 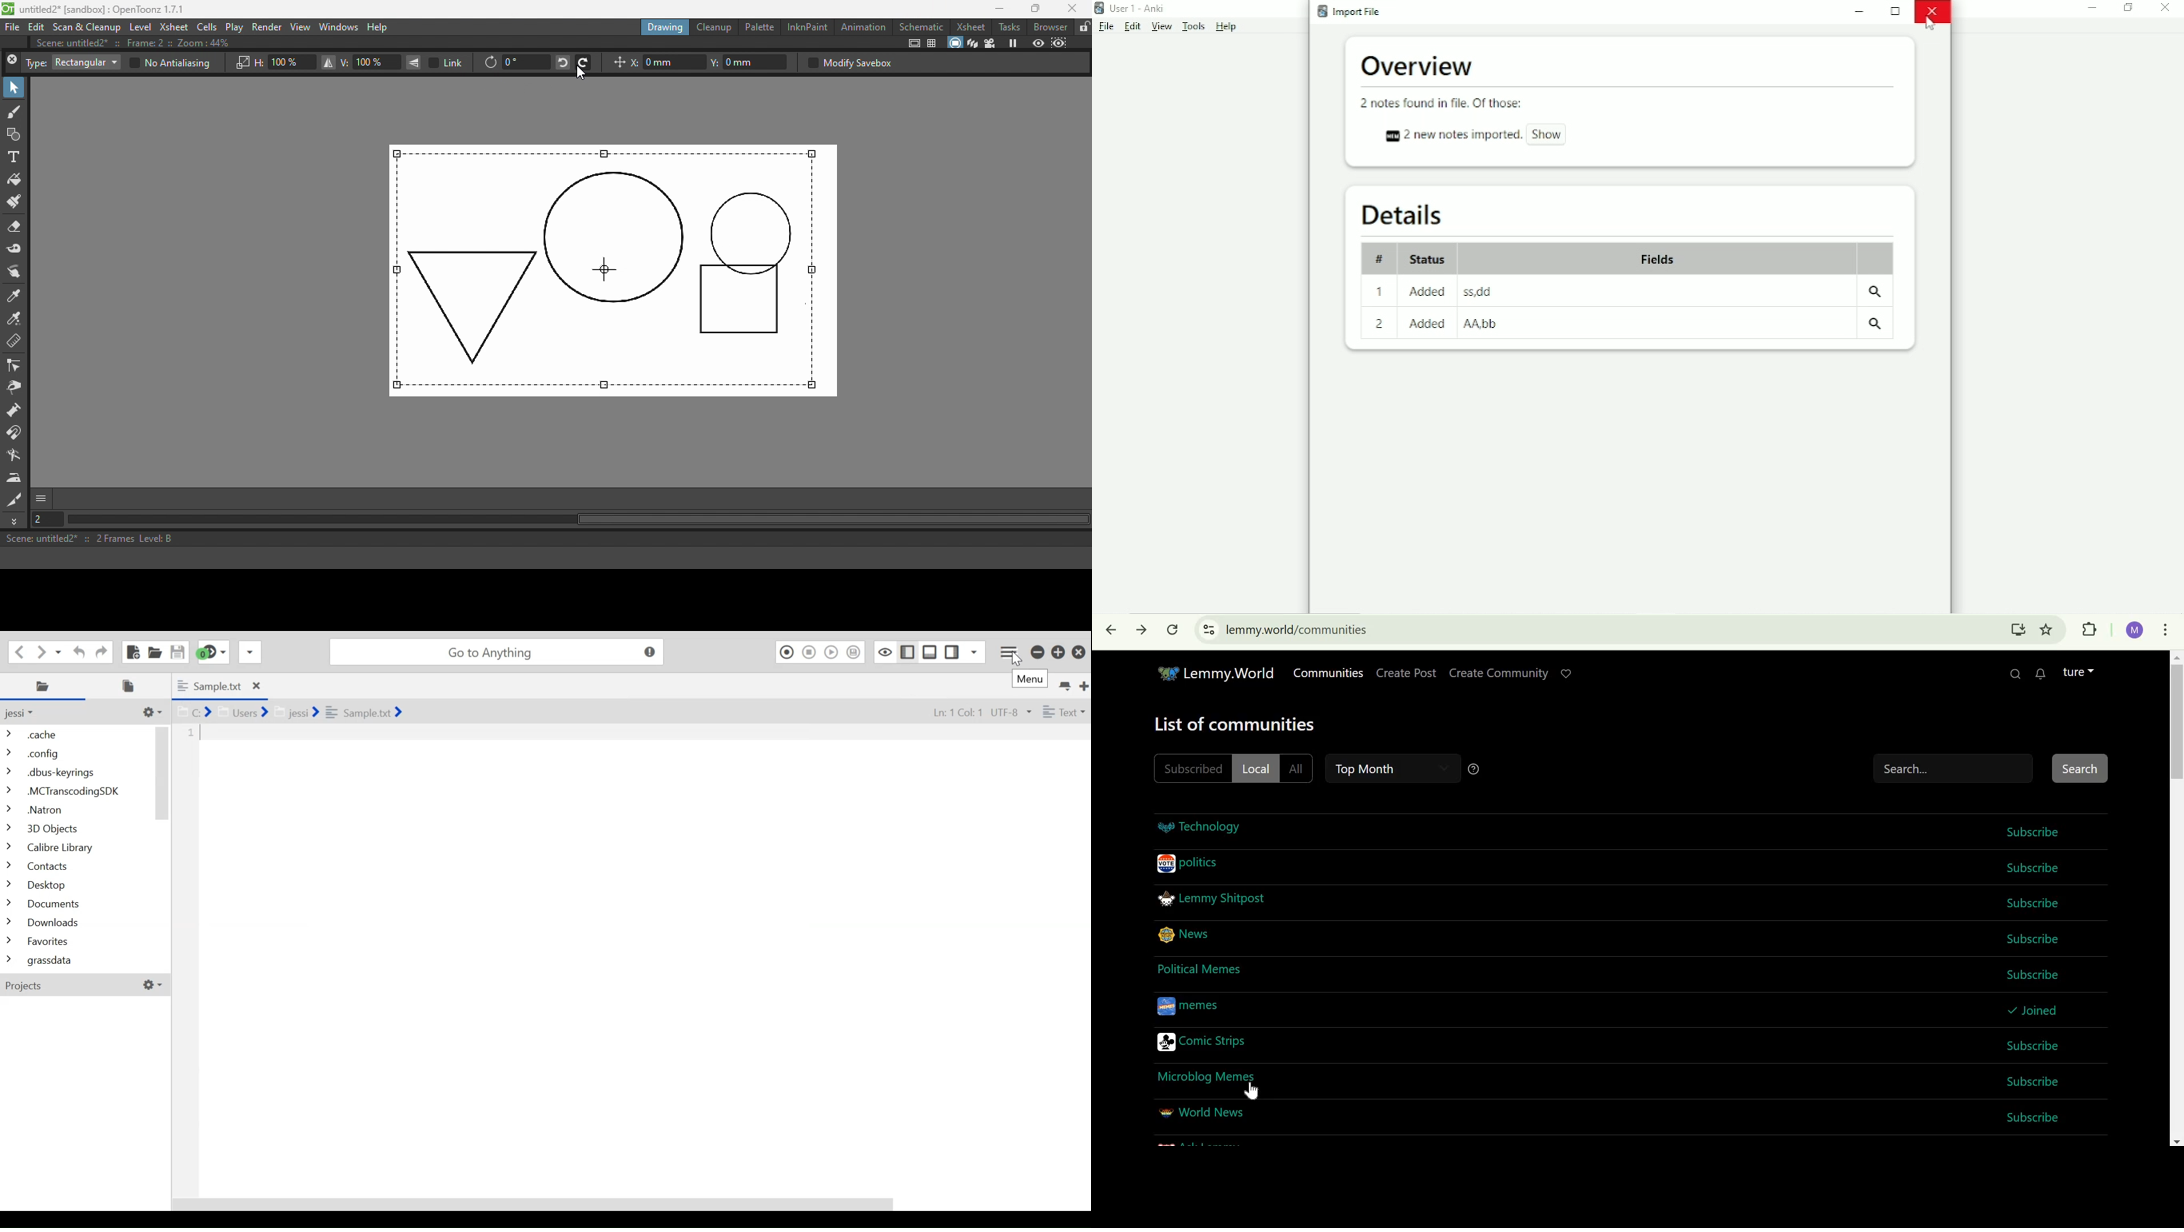 What do you see at coordinates (163, 773) in the screenshot?
I see `Vertical Scroll bar` at bounding box center [163, 773].